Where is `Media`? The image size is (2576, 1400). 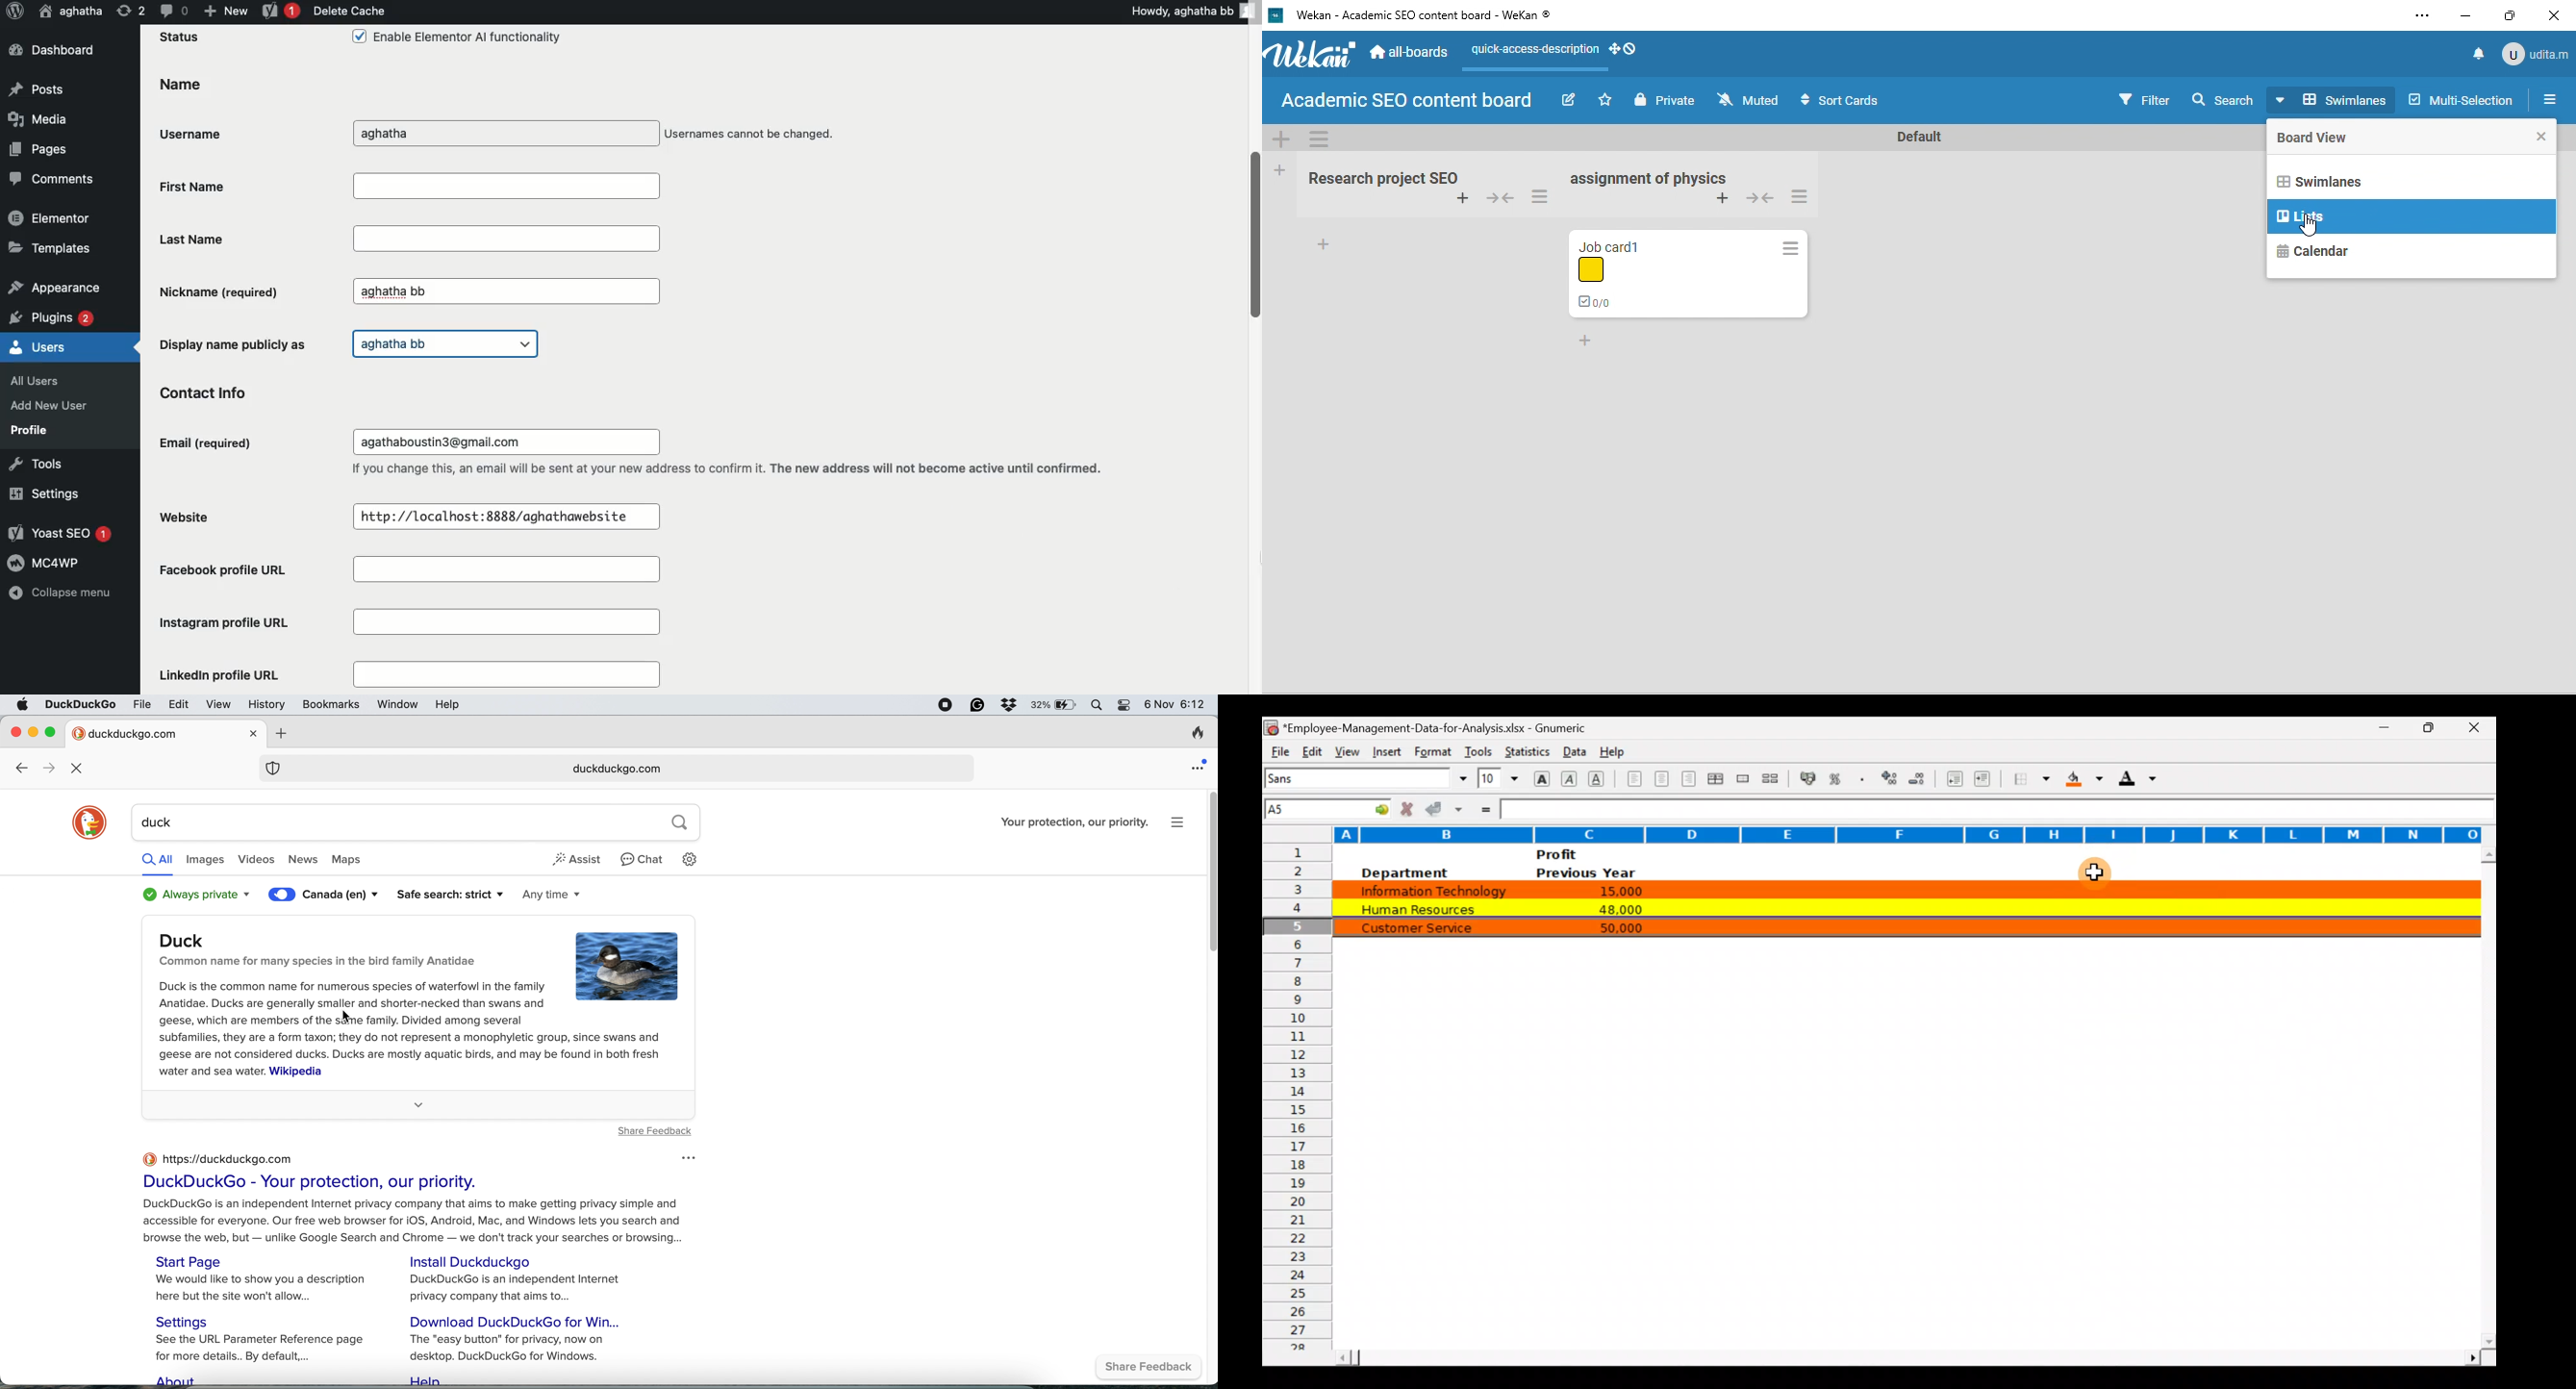
Media is located at coordinates (36, 118).